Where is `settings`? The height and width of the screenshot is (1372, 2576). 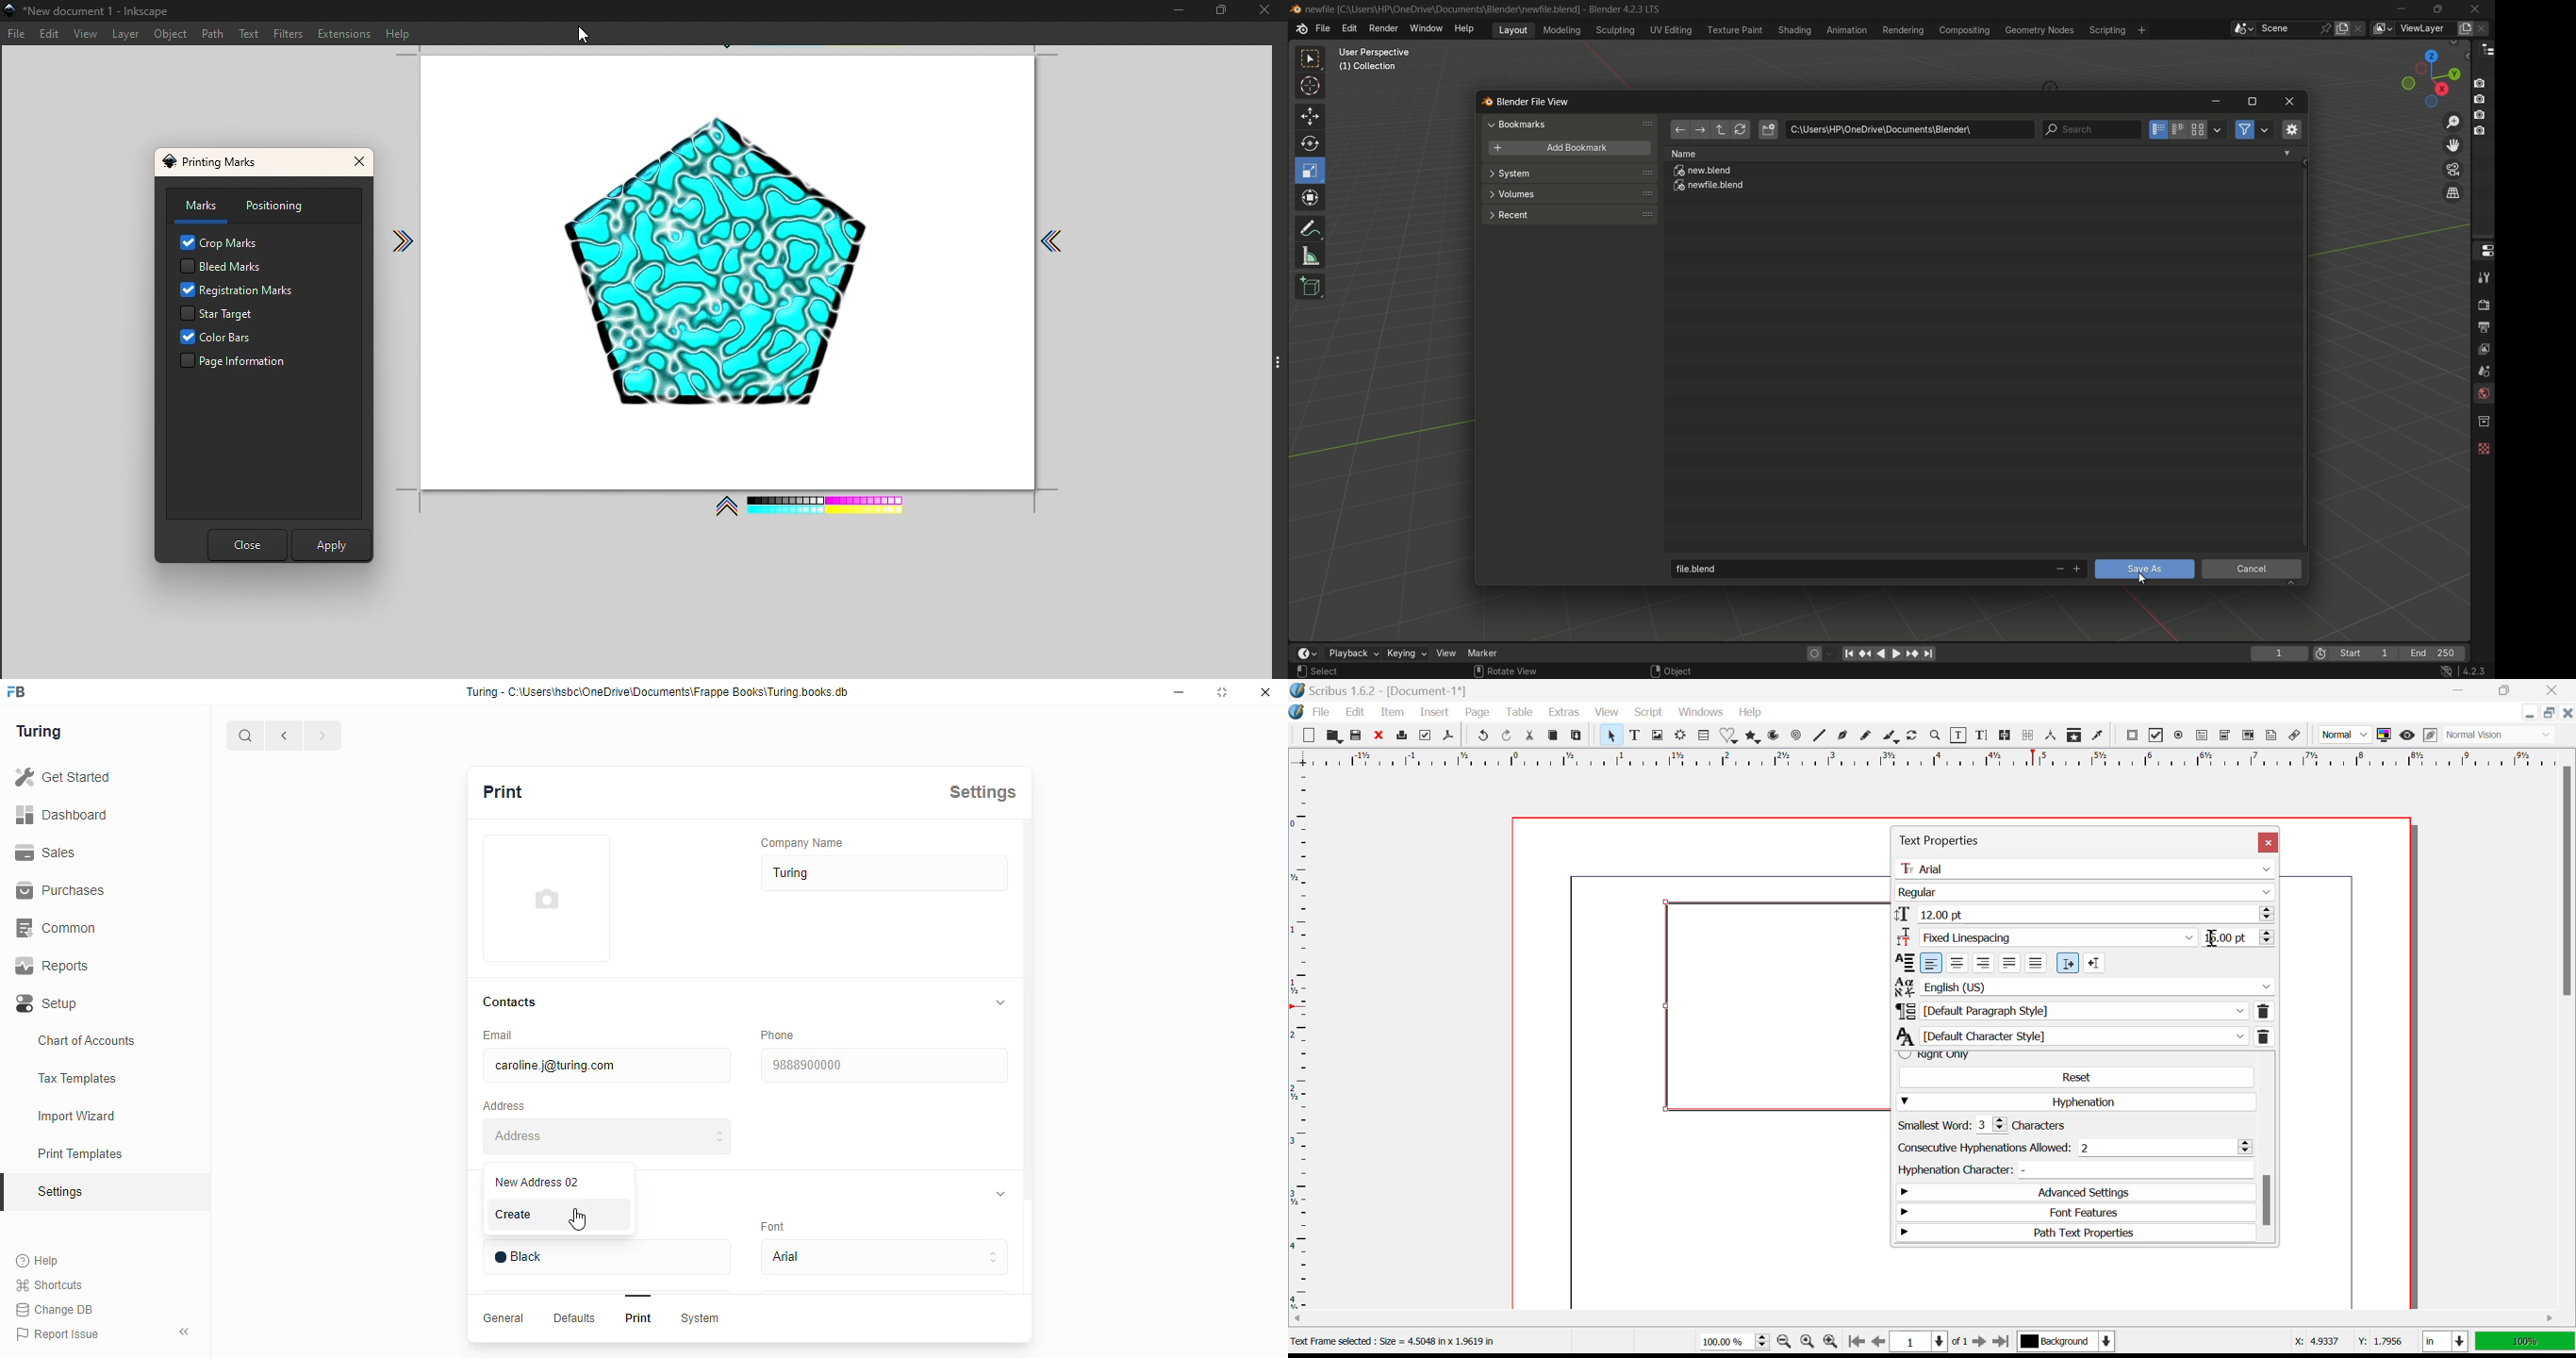
settings is located at coordinates (983, 792).